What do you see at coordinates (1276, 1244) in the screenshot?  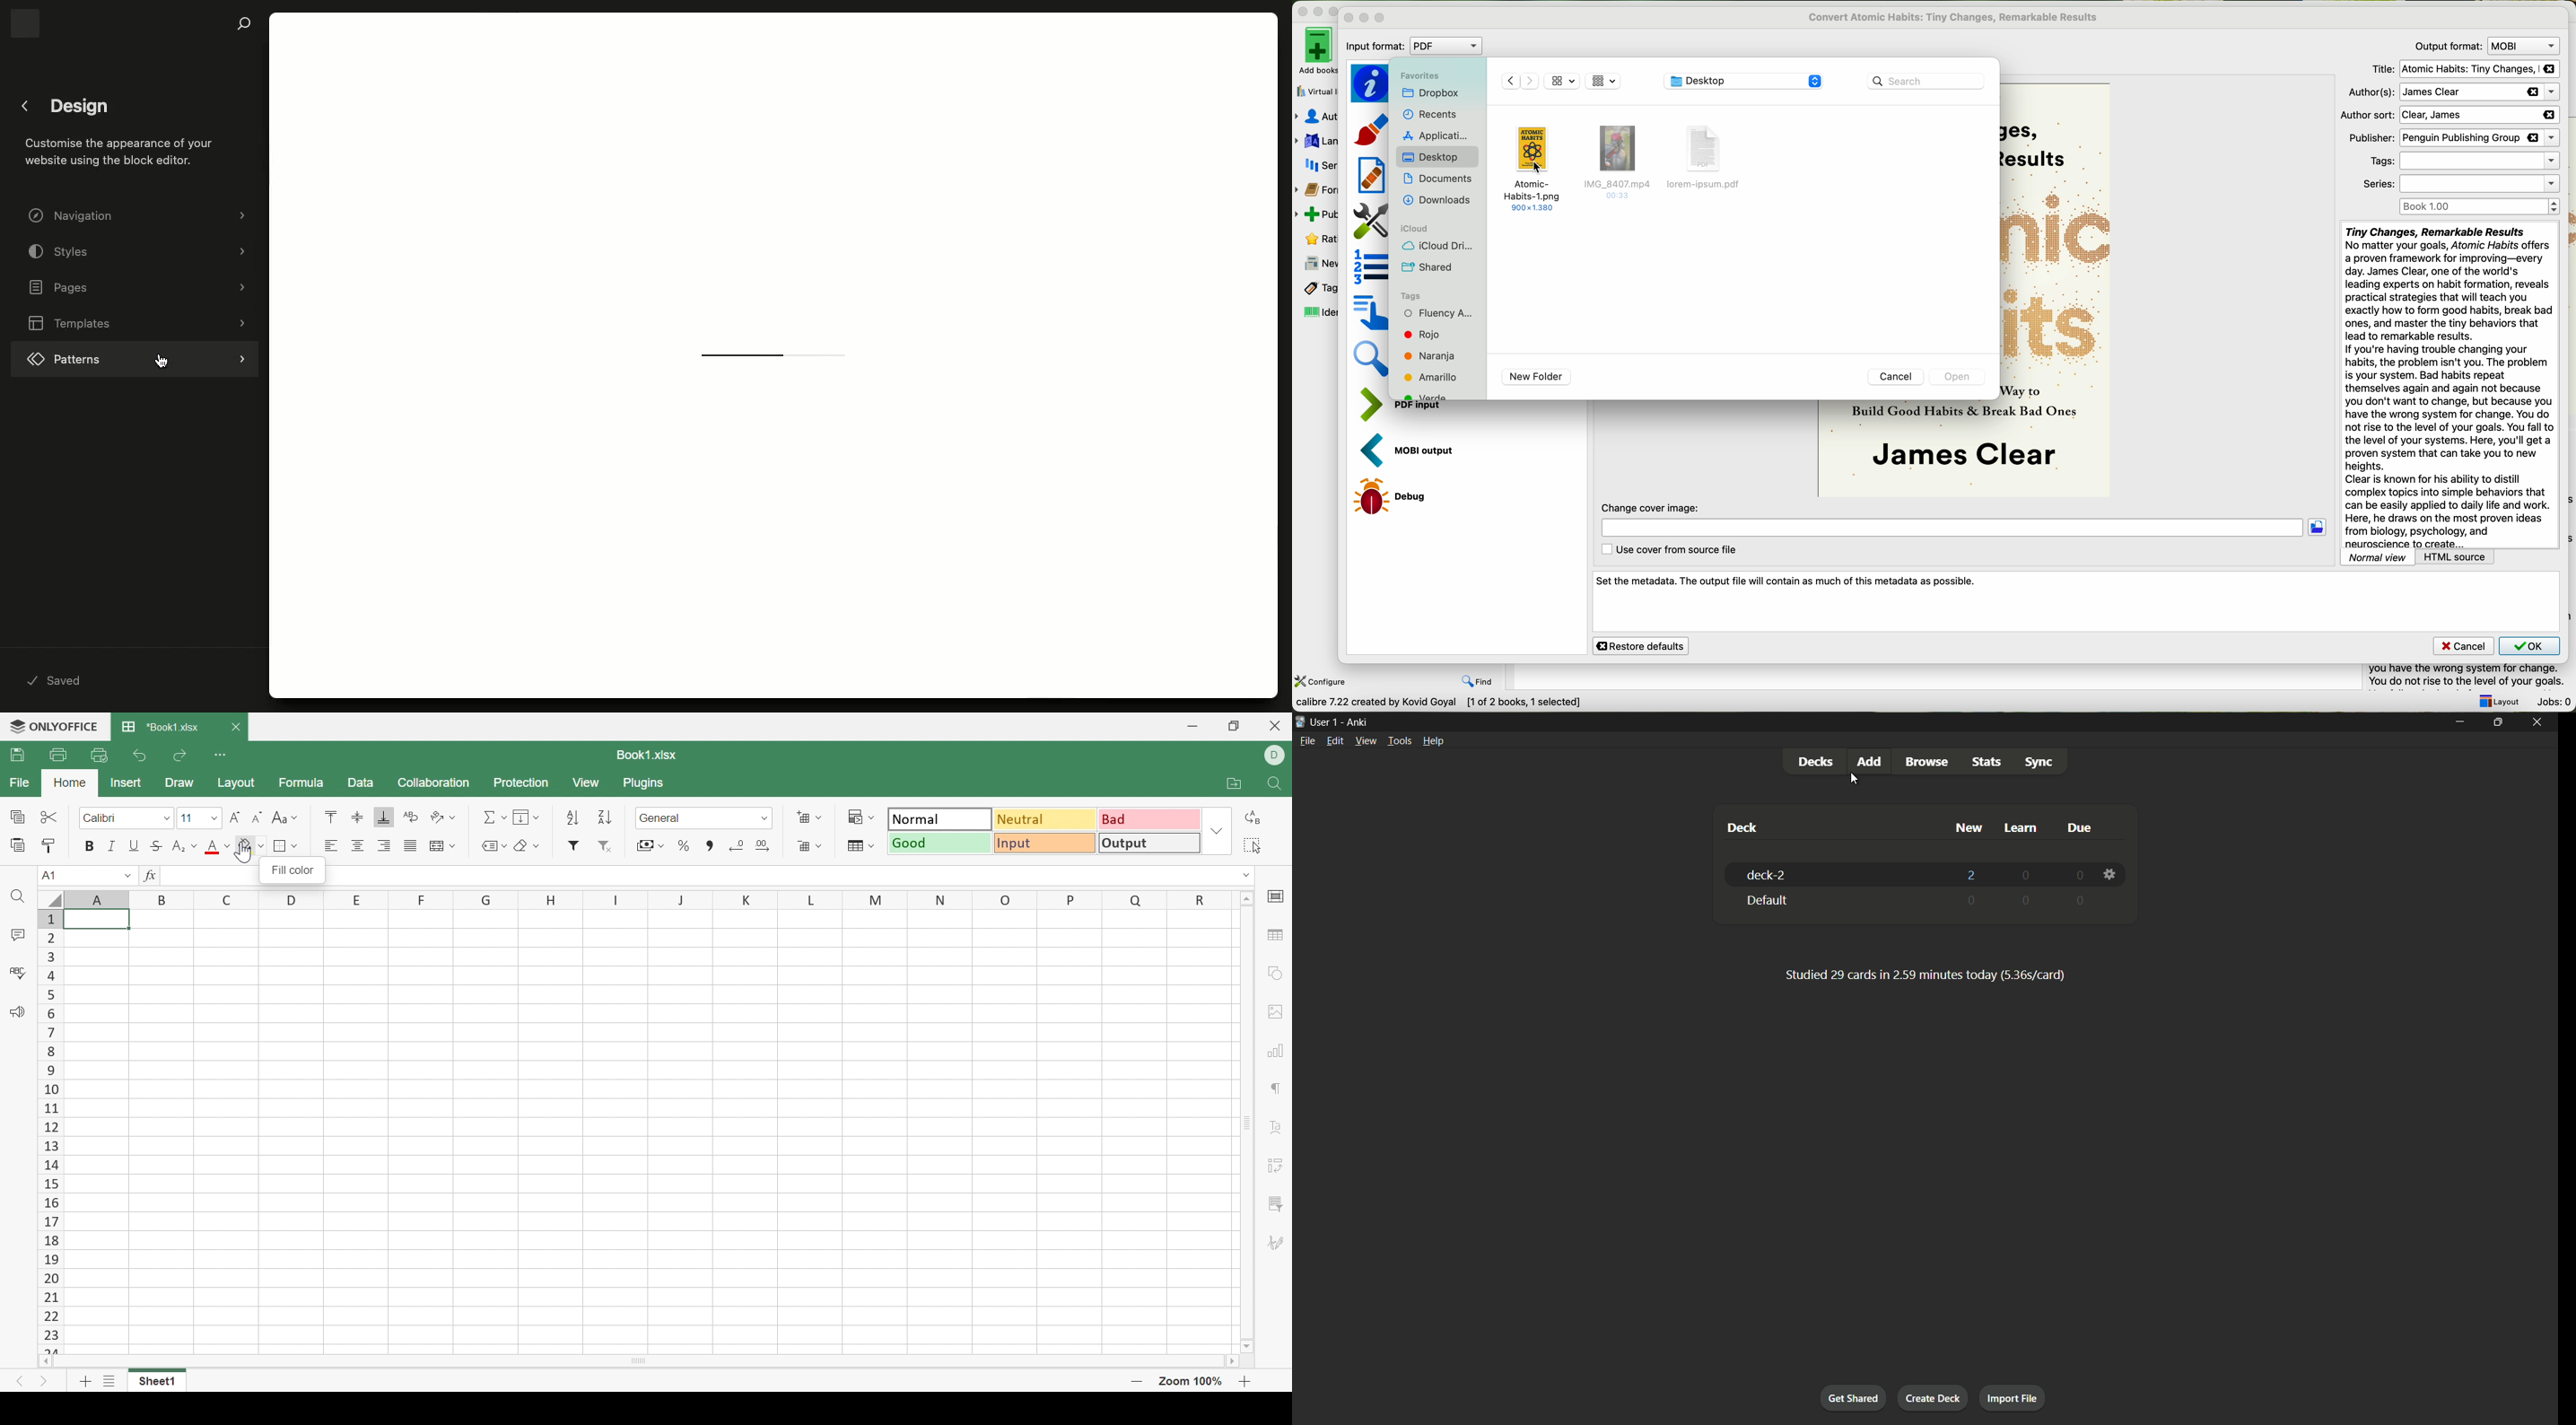 I see `Signature settings` at bounding box center [1276, 1244].